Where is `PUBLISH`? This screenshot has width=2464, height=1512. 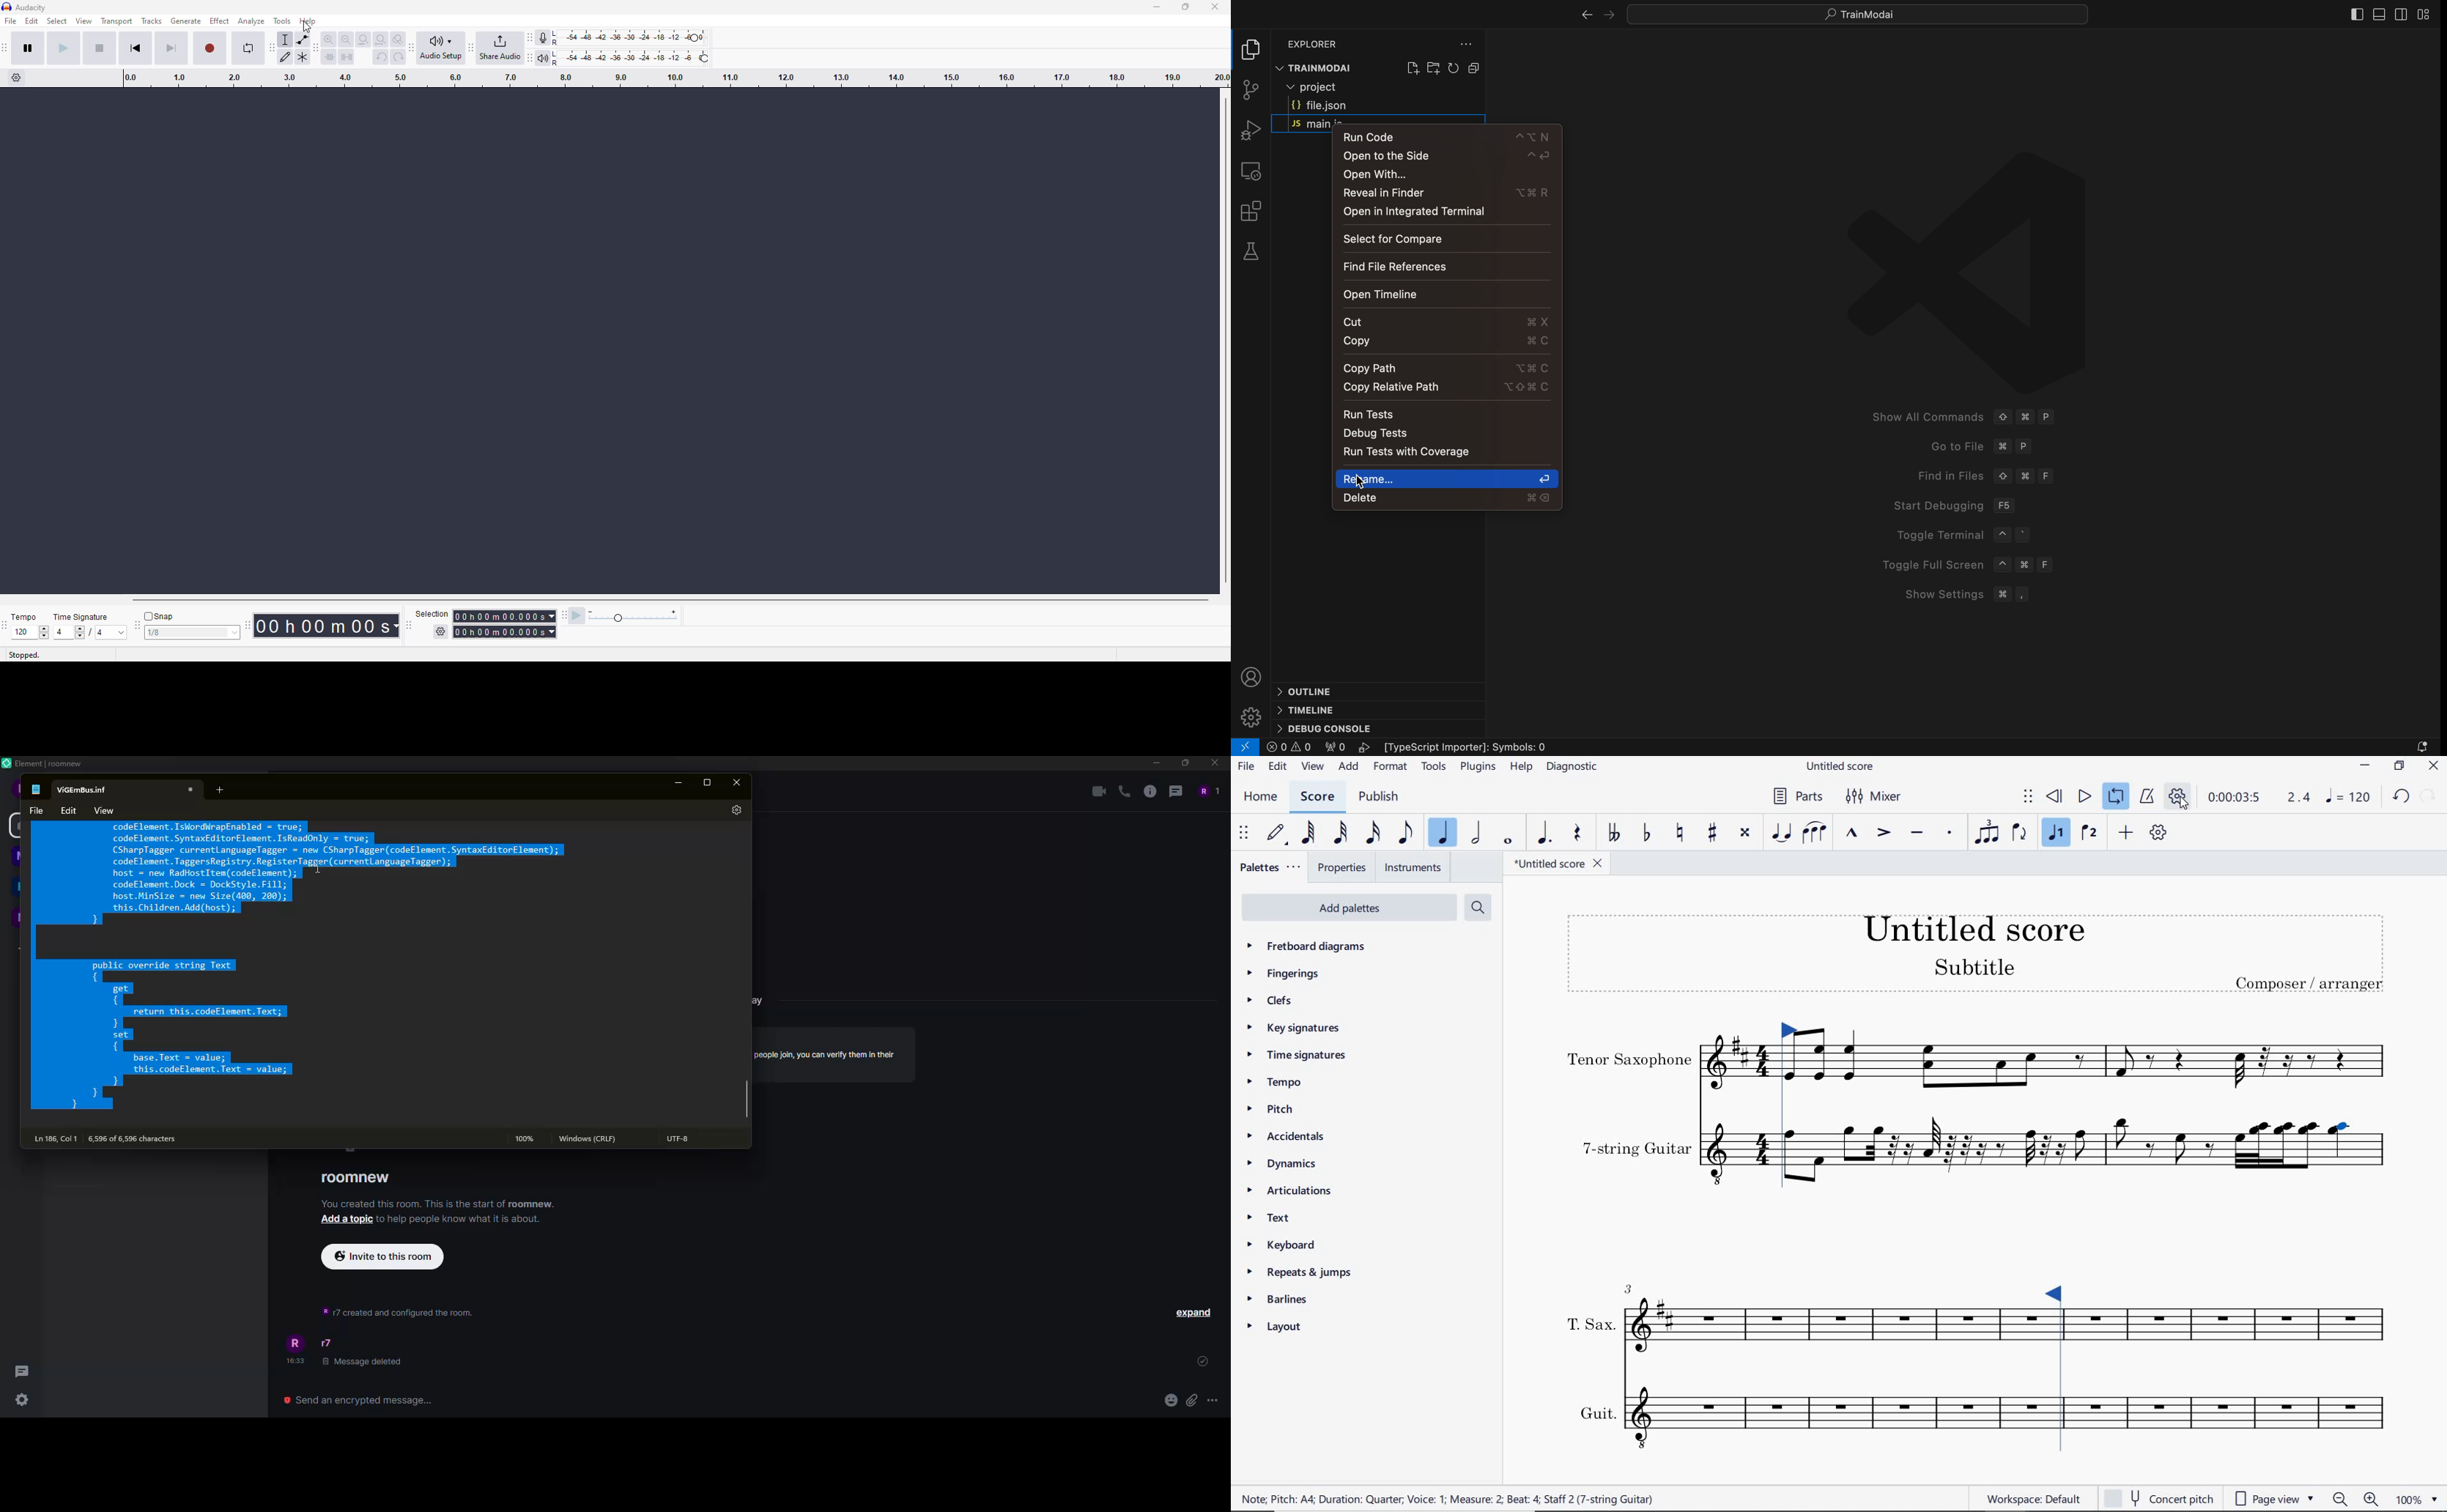 PUBLISH is located at coordinates (1379, 799).